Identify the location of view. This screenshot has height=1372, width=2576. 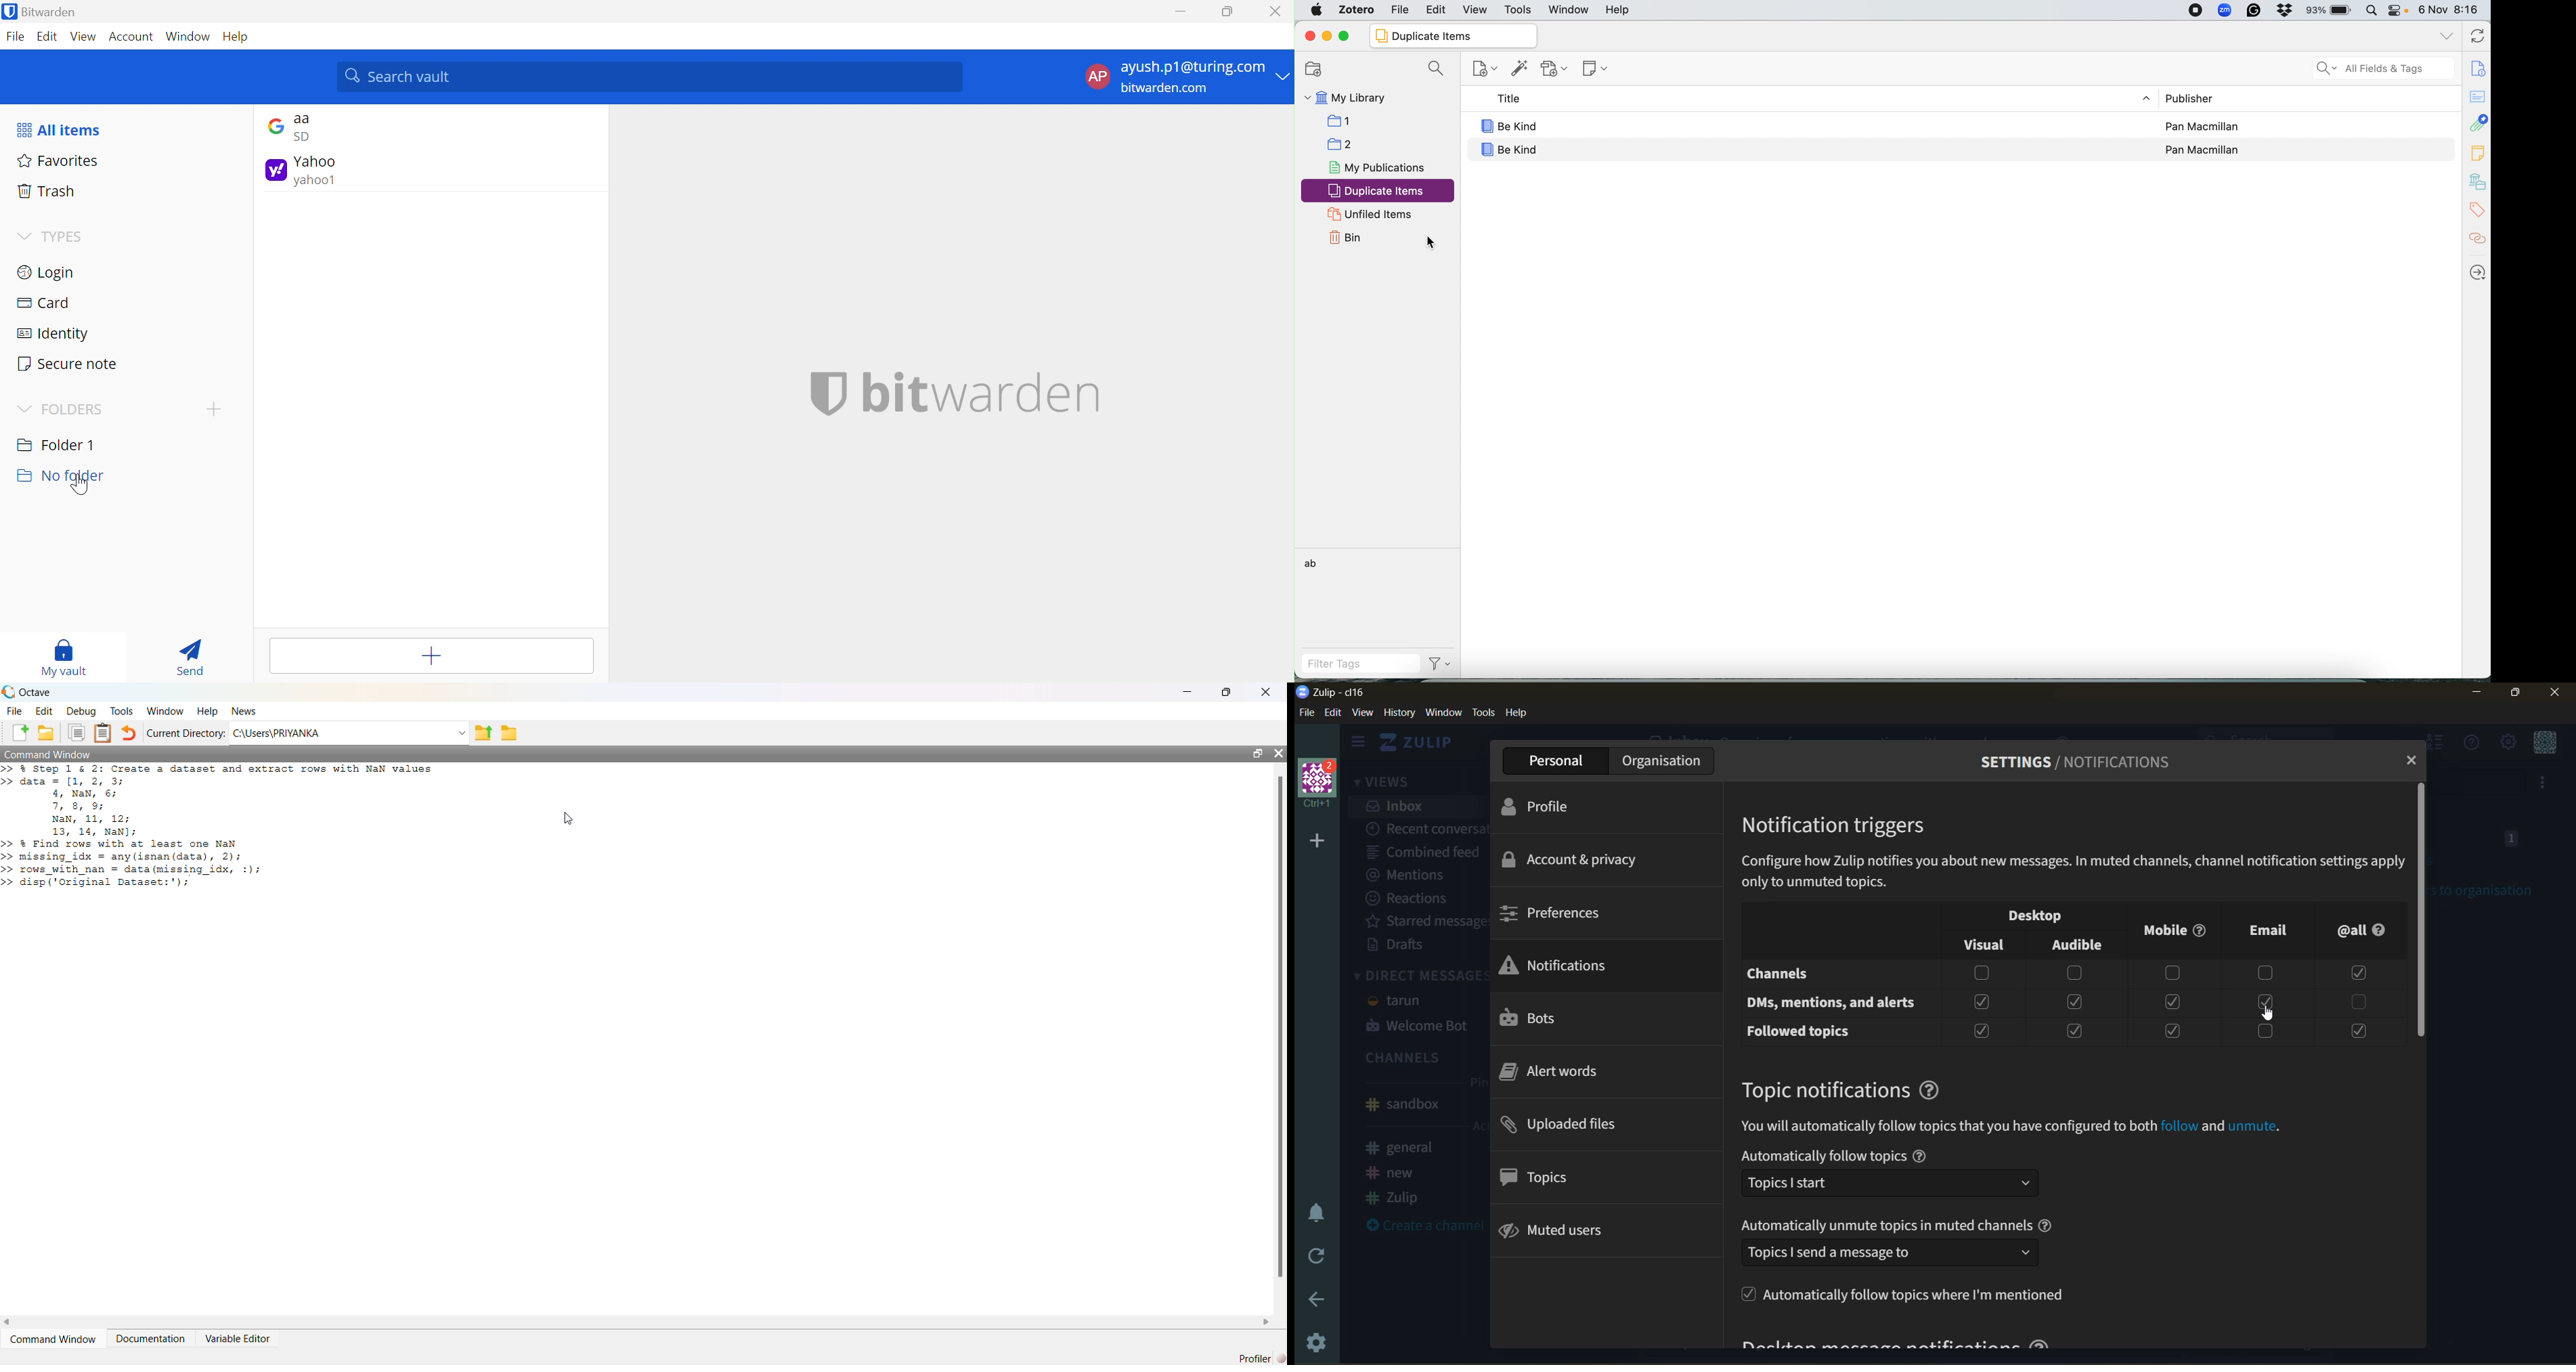
(1363, 713).